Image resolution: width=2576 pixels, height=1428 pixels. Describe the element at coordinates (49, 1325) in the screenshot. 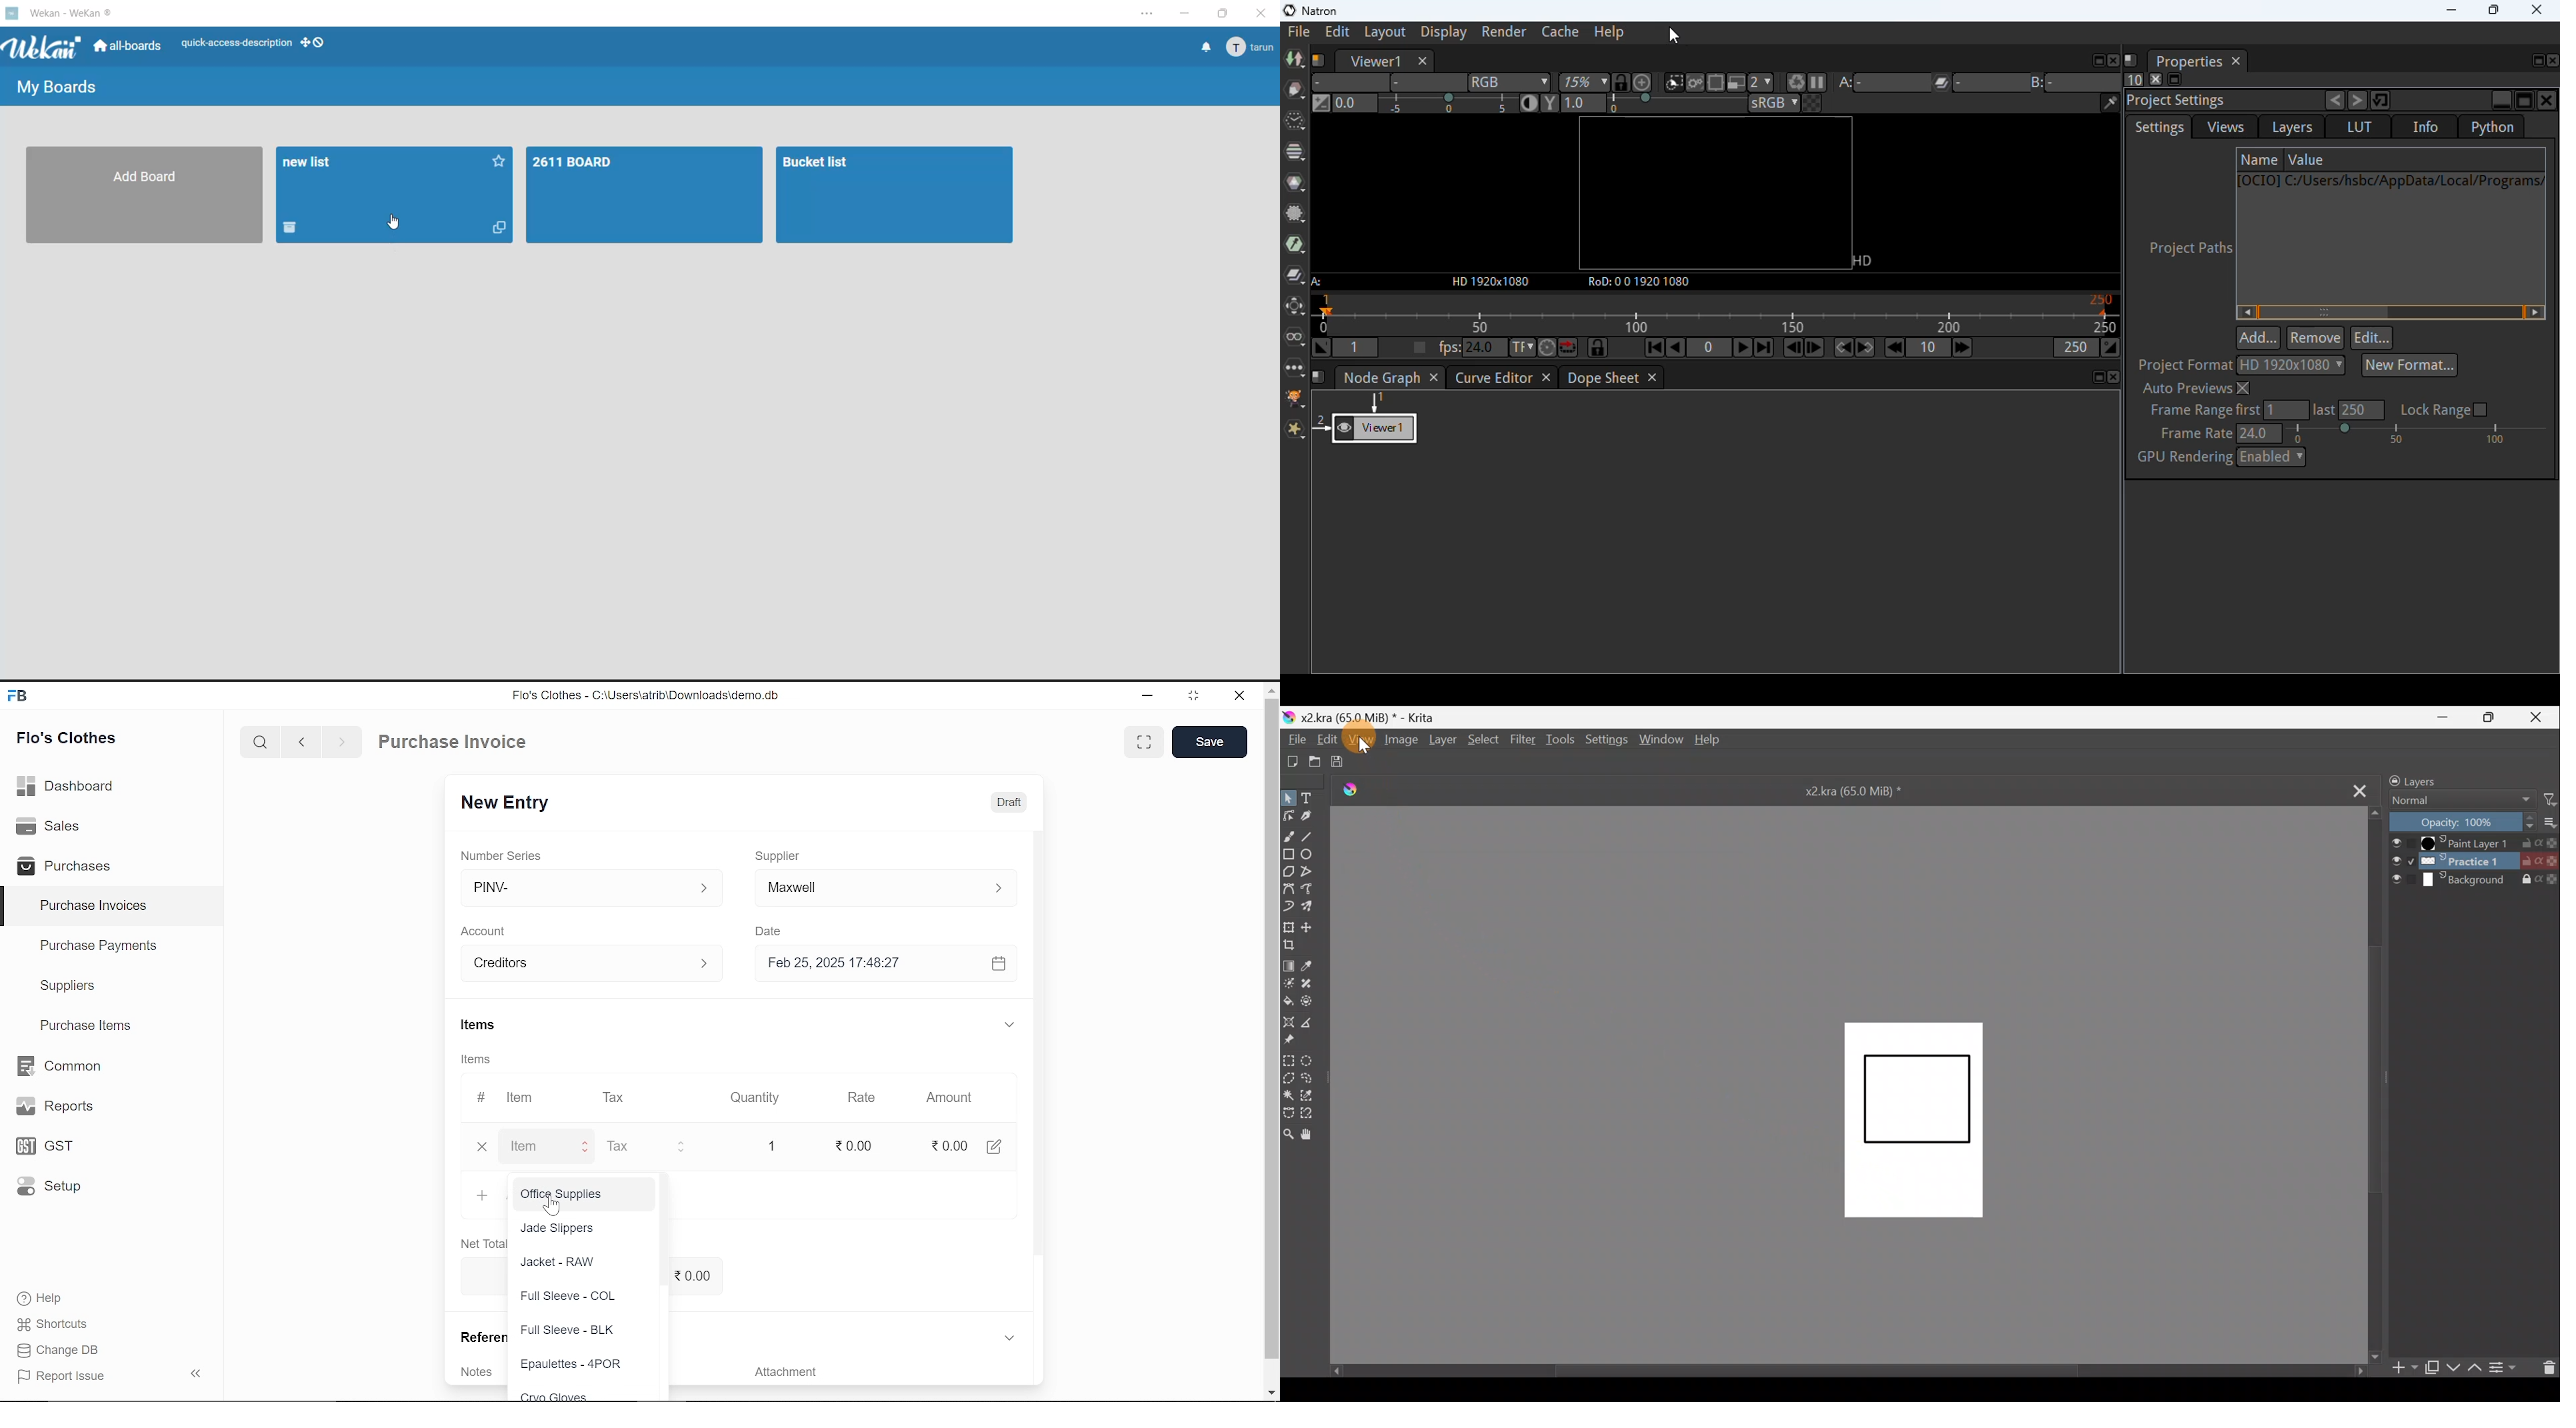

I see `Shortcuts` at that location.